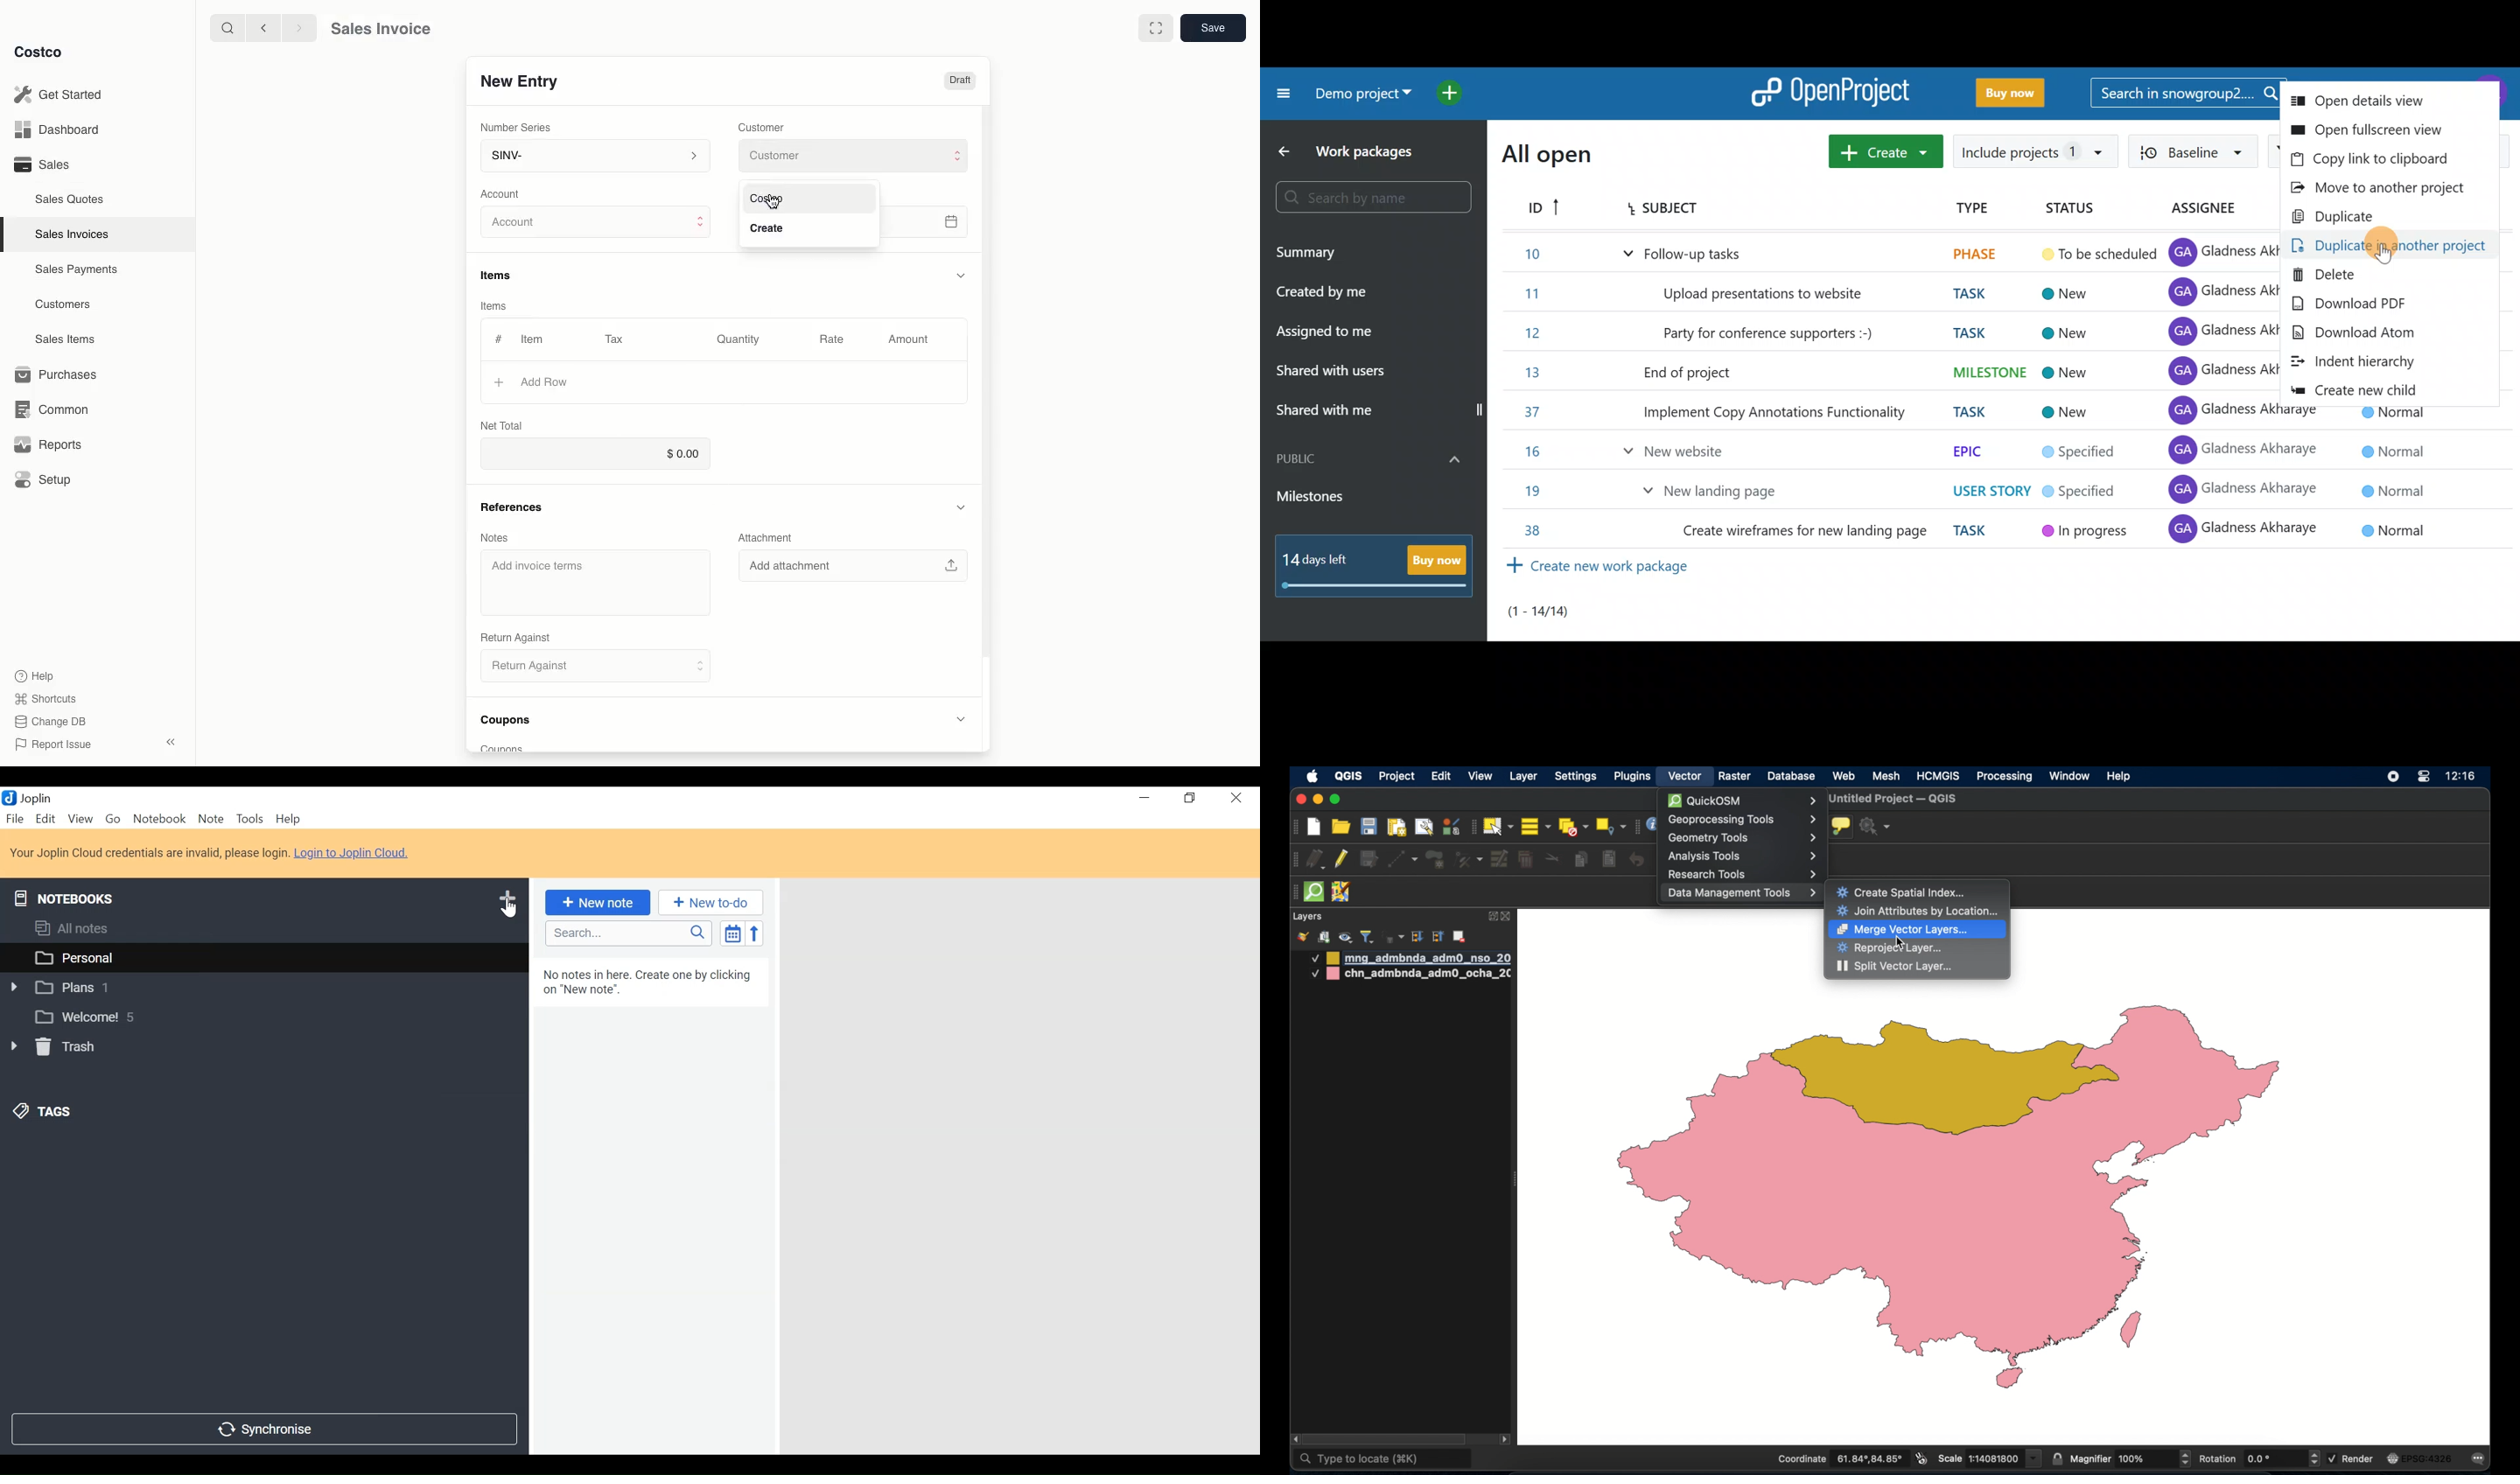 This screenshot has width=2520, height=1484. Describe the element at coordinates (41, 799) in the screenshot. I see `Joplin` at that location.